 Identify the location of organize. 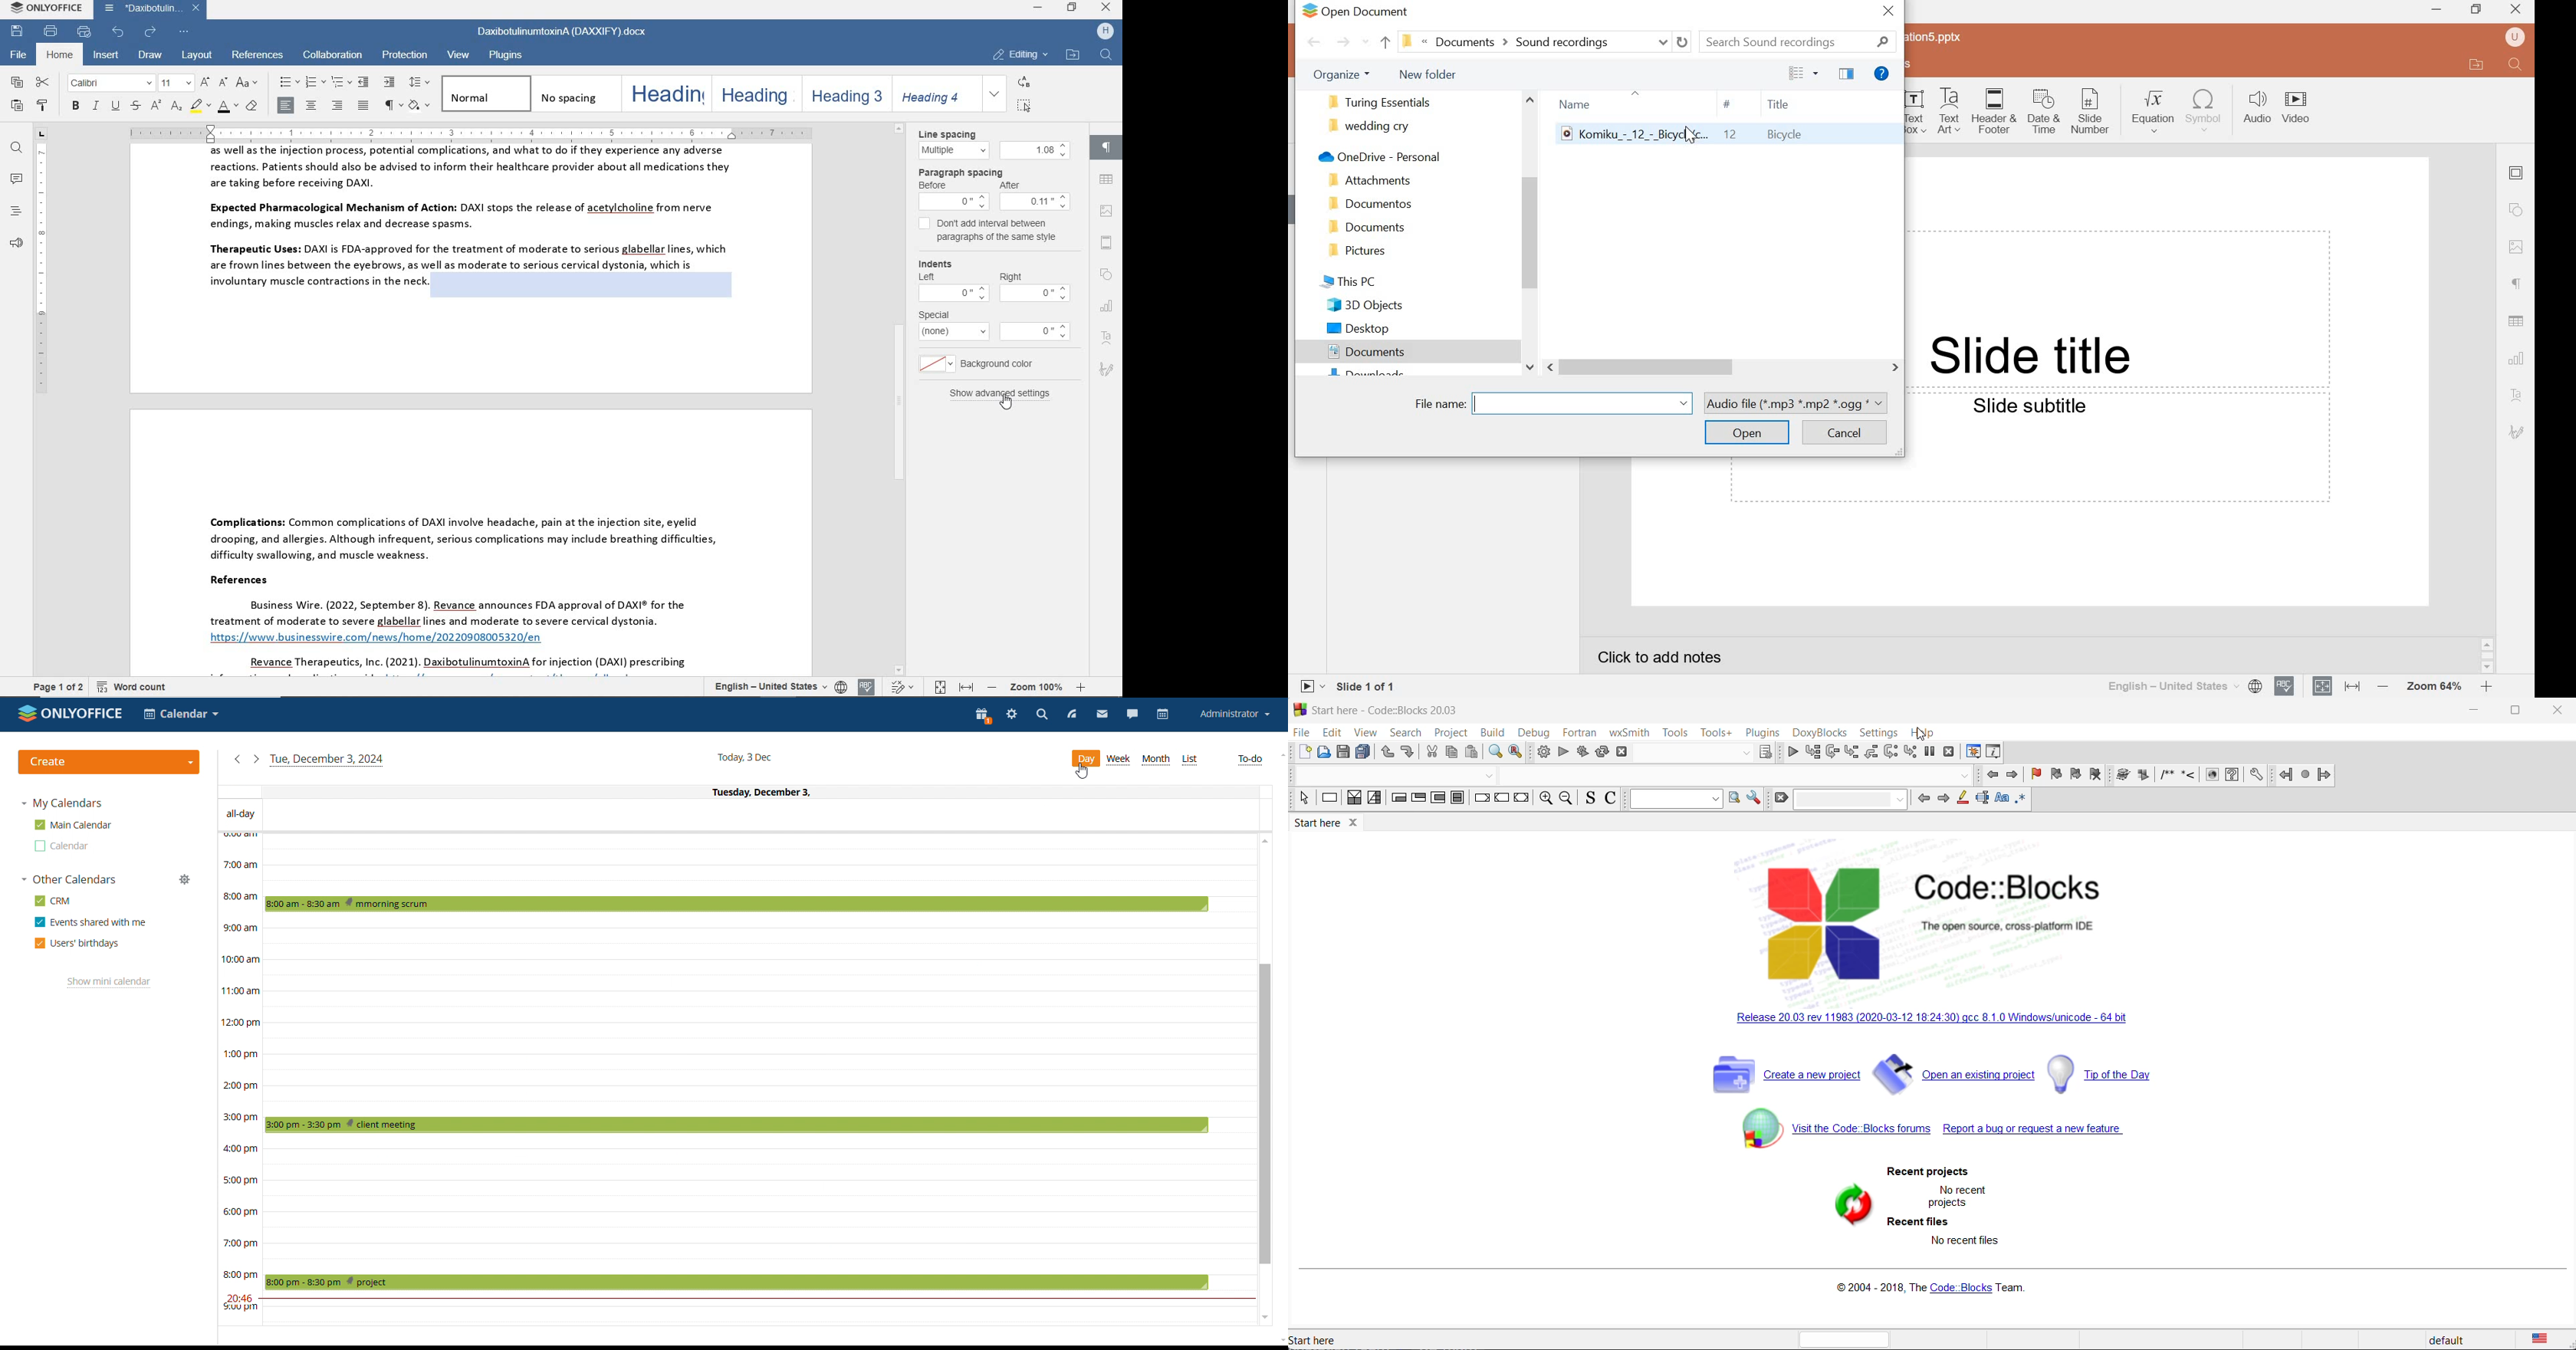
(1343, 75).